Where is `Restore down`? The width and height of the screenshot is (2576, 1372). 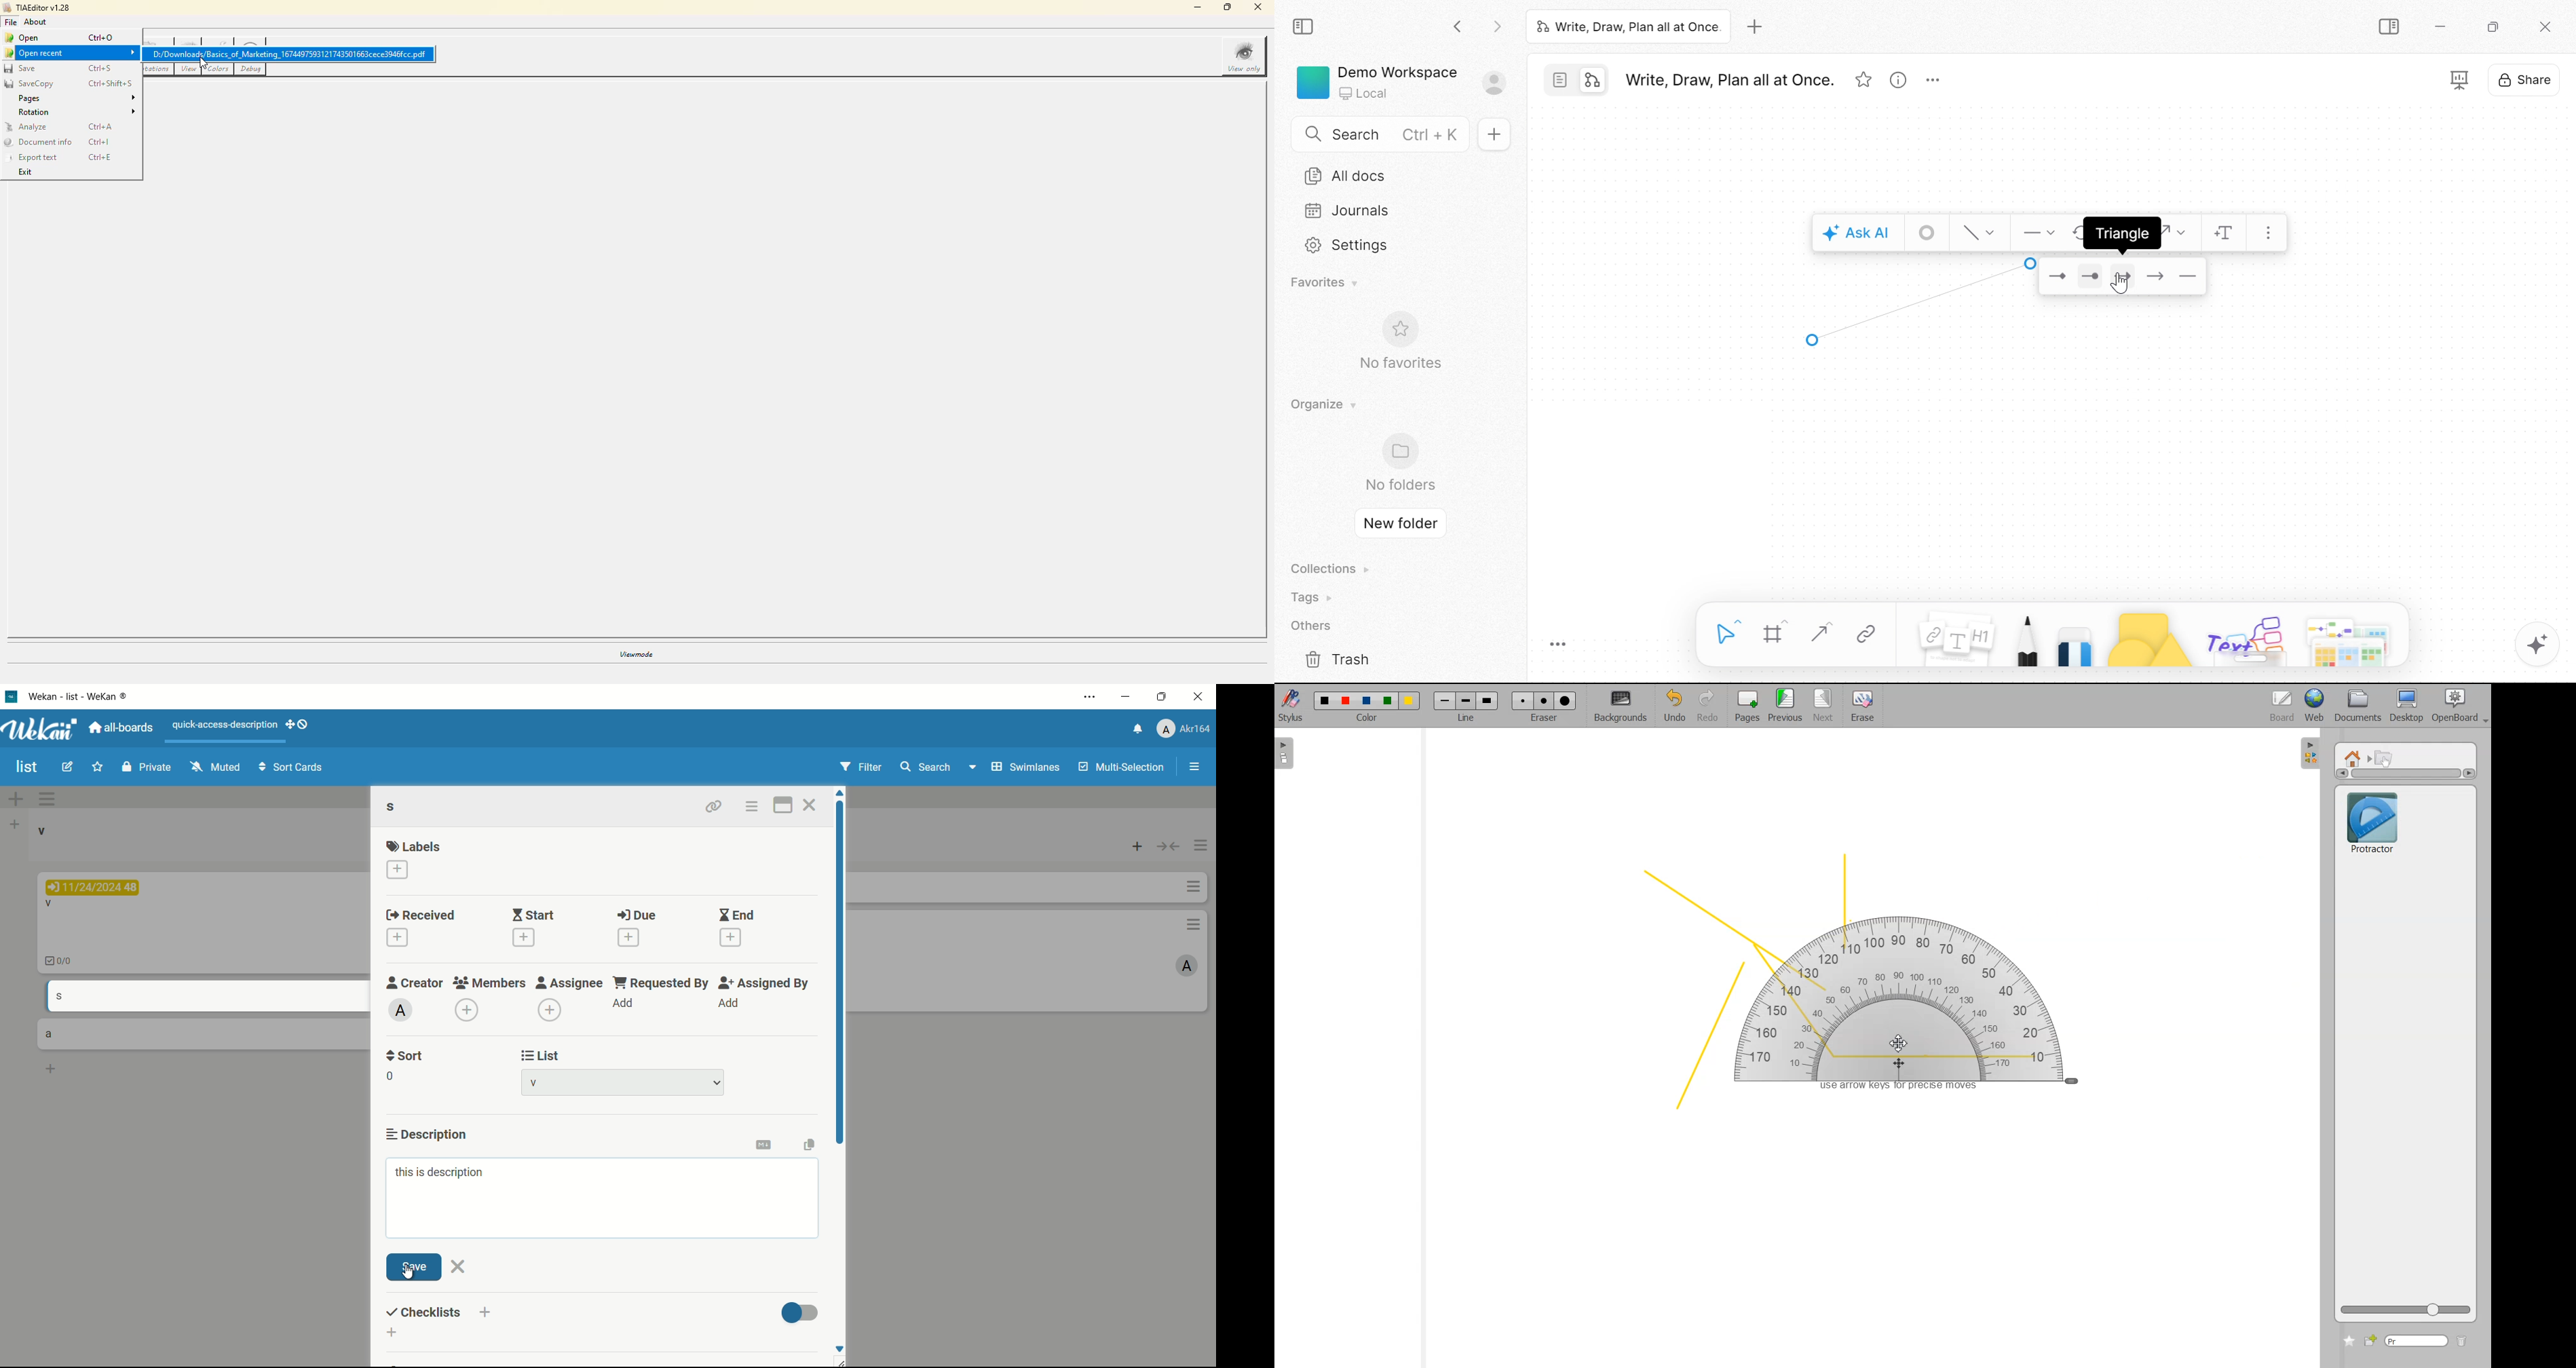 Restore down is located at coordinates (2493, 28).